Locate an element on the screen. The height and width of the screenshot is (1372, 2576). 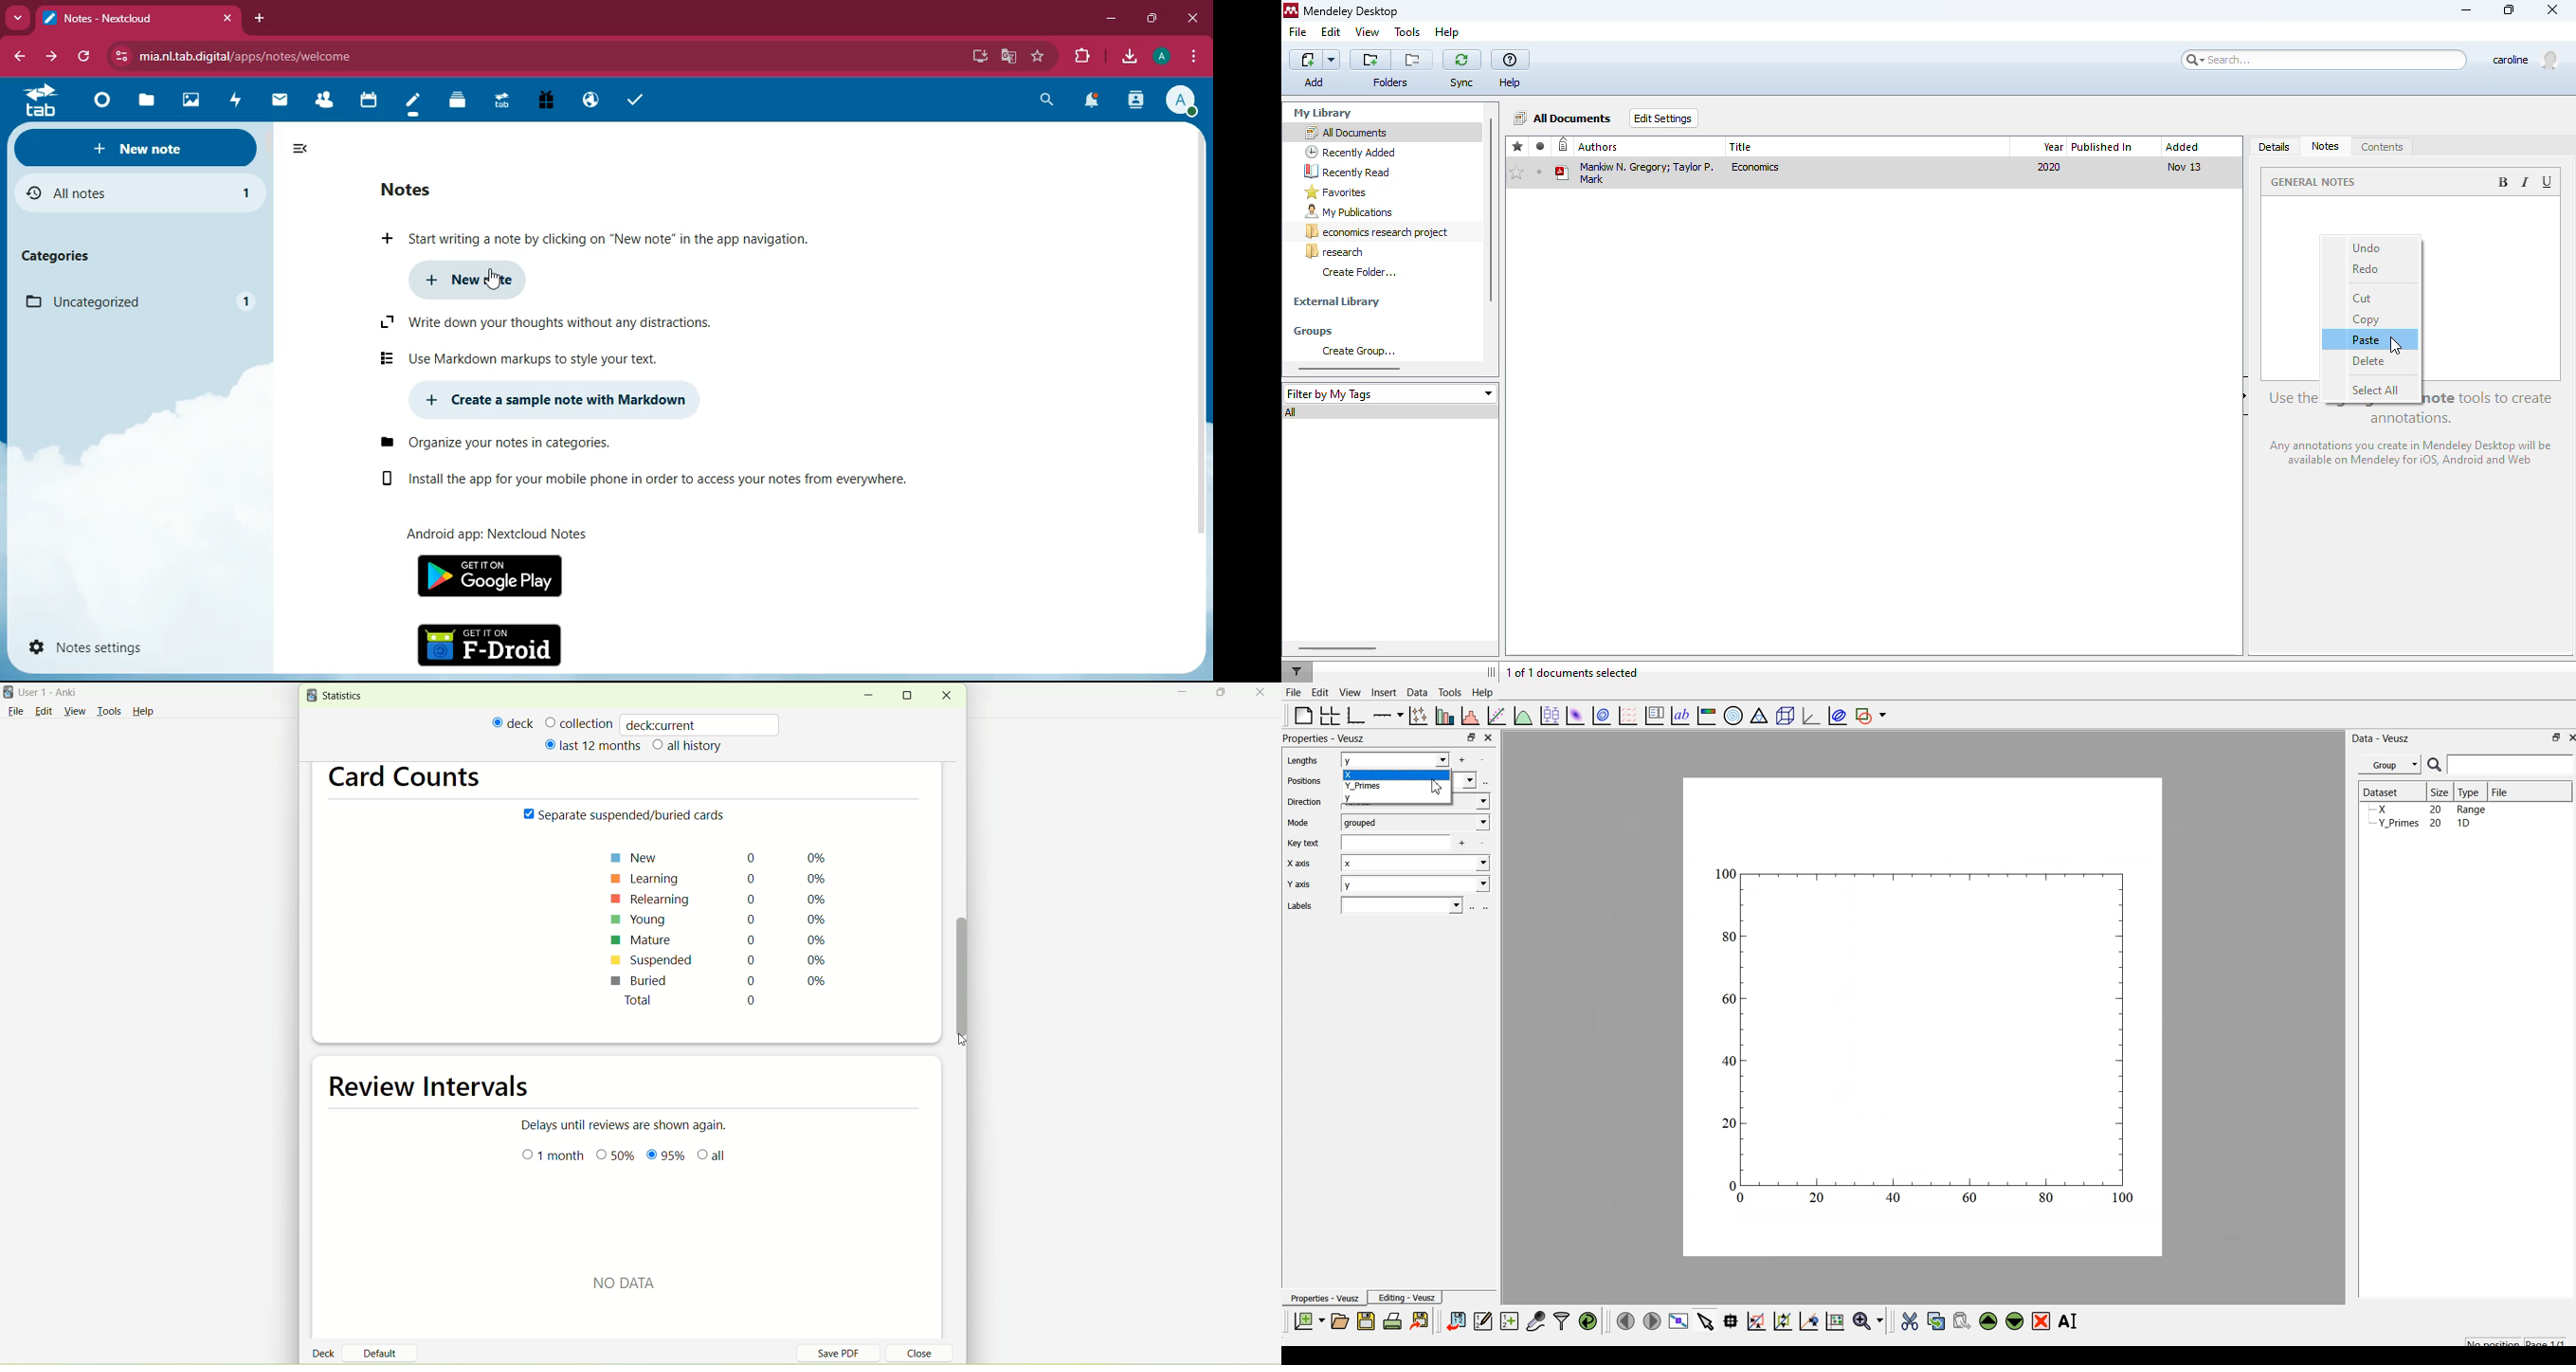
0% is located at coordinates (618, 1157).